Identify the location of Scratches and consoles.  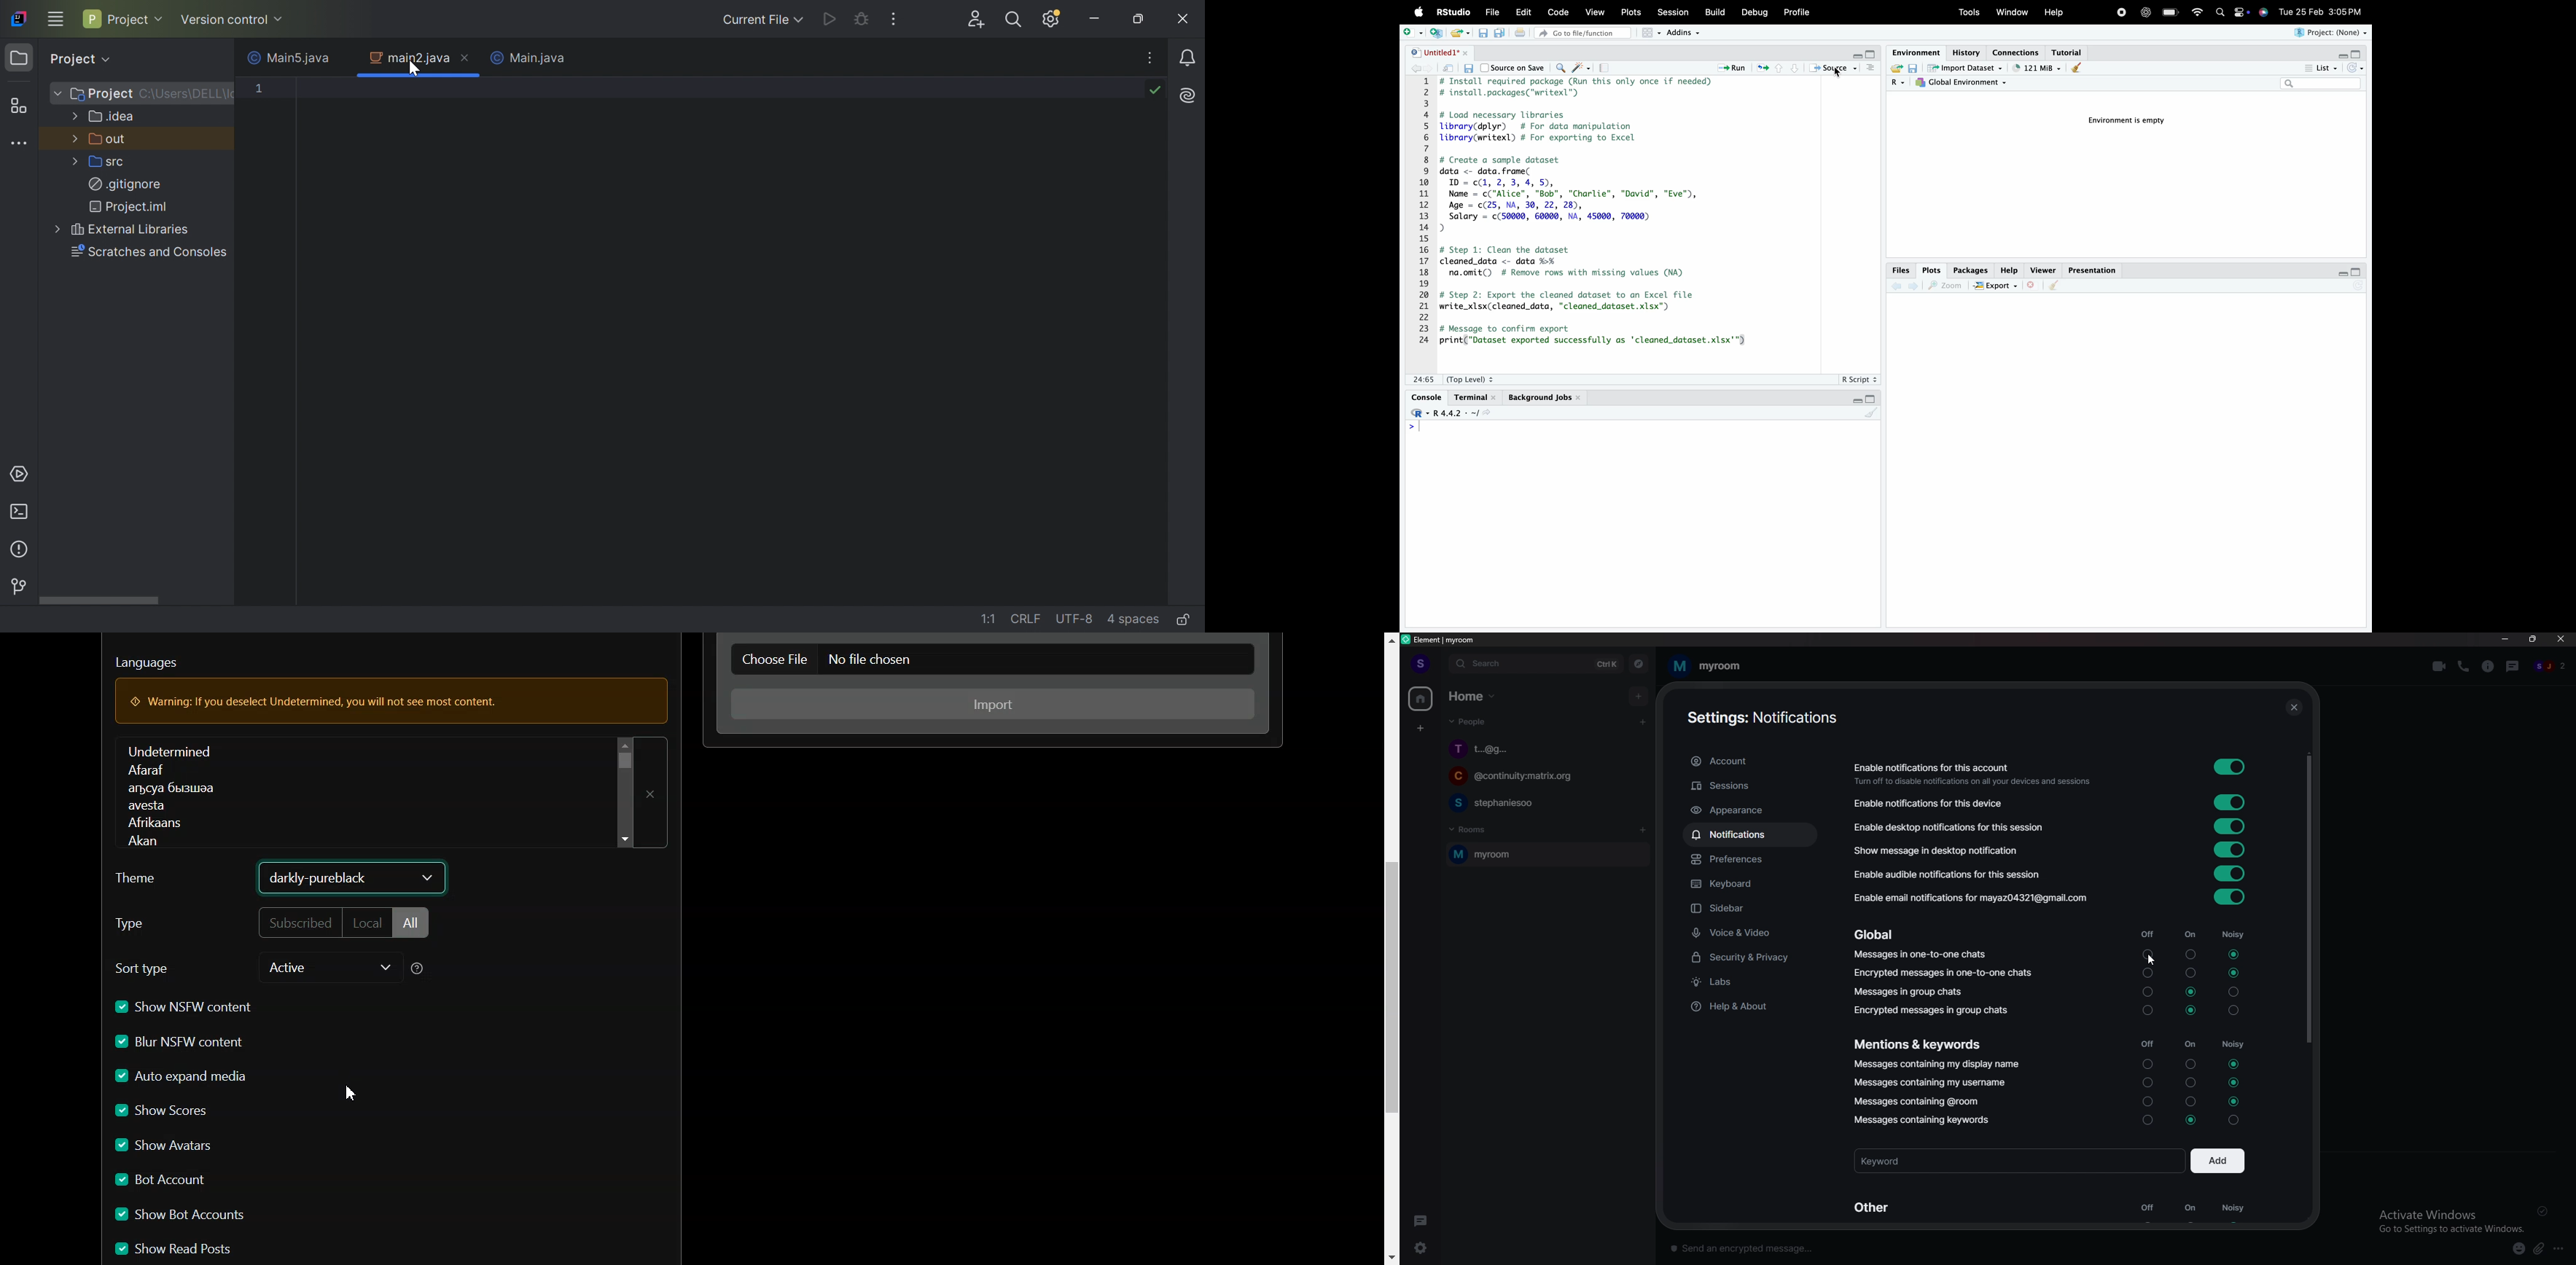
(151, 252).